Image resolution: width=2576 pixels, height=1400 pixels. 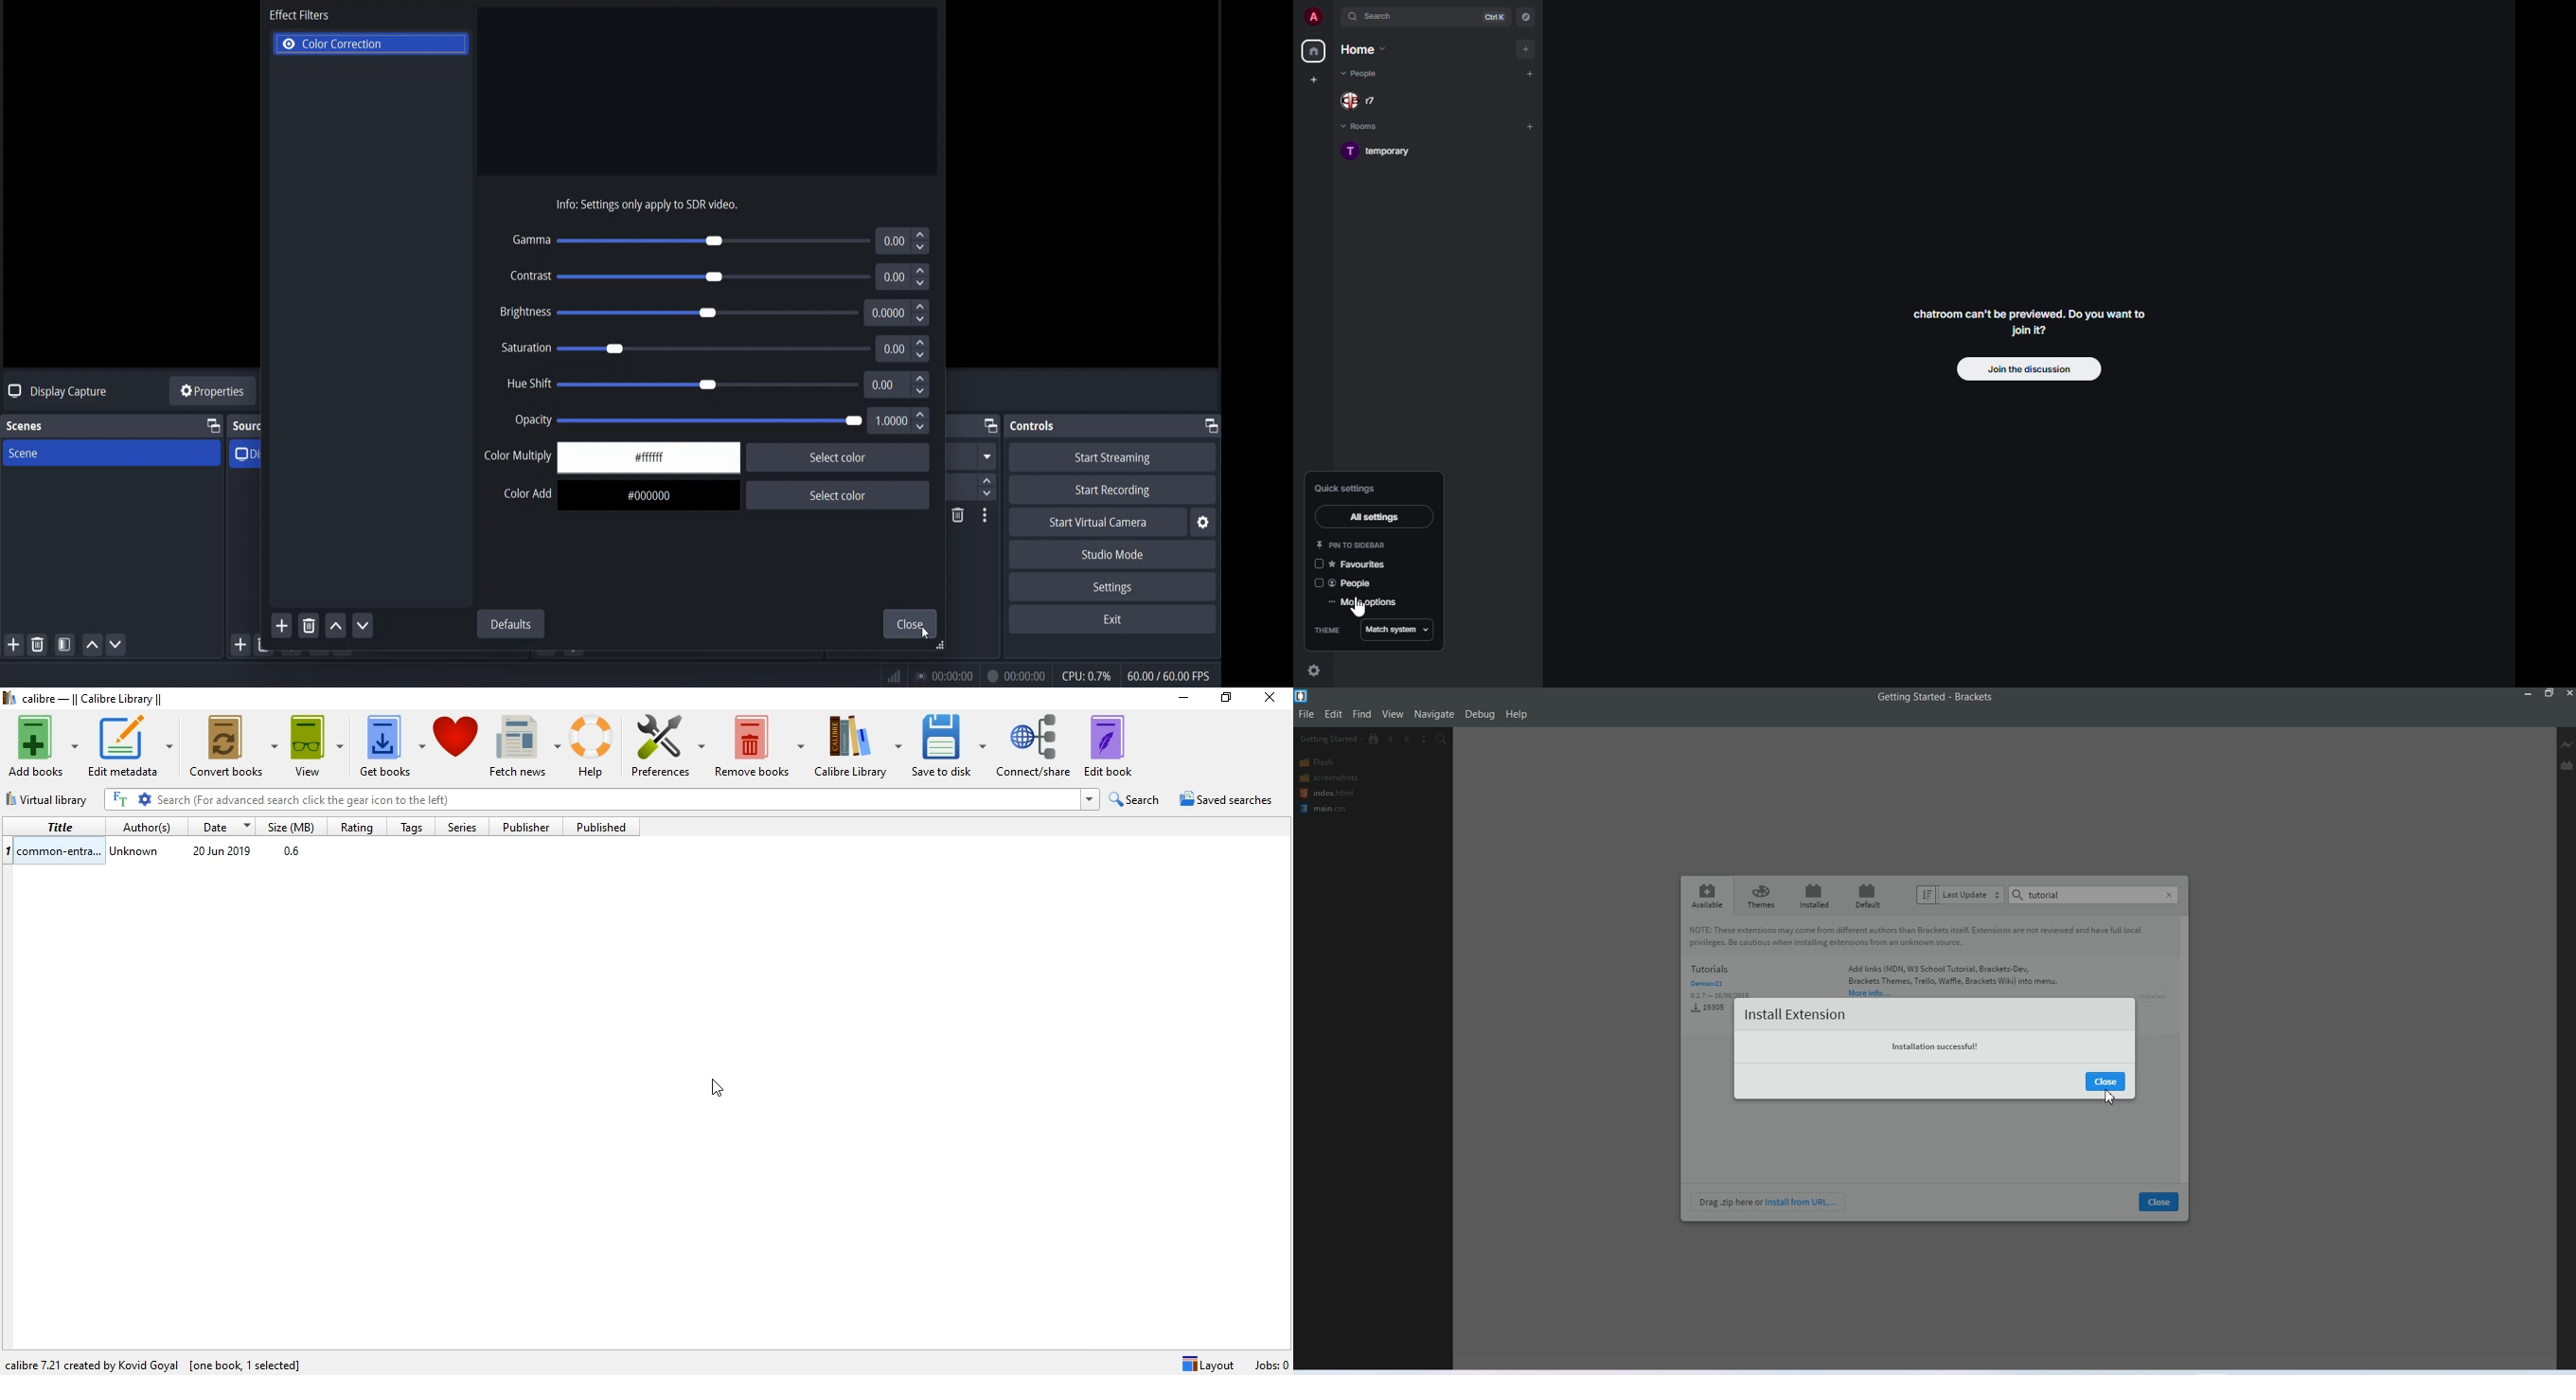 What do you see at coordinates (365, 624) in the screenshot?
I see `move down` at bounding box center [365, 624].